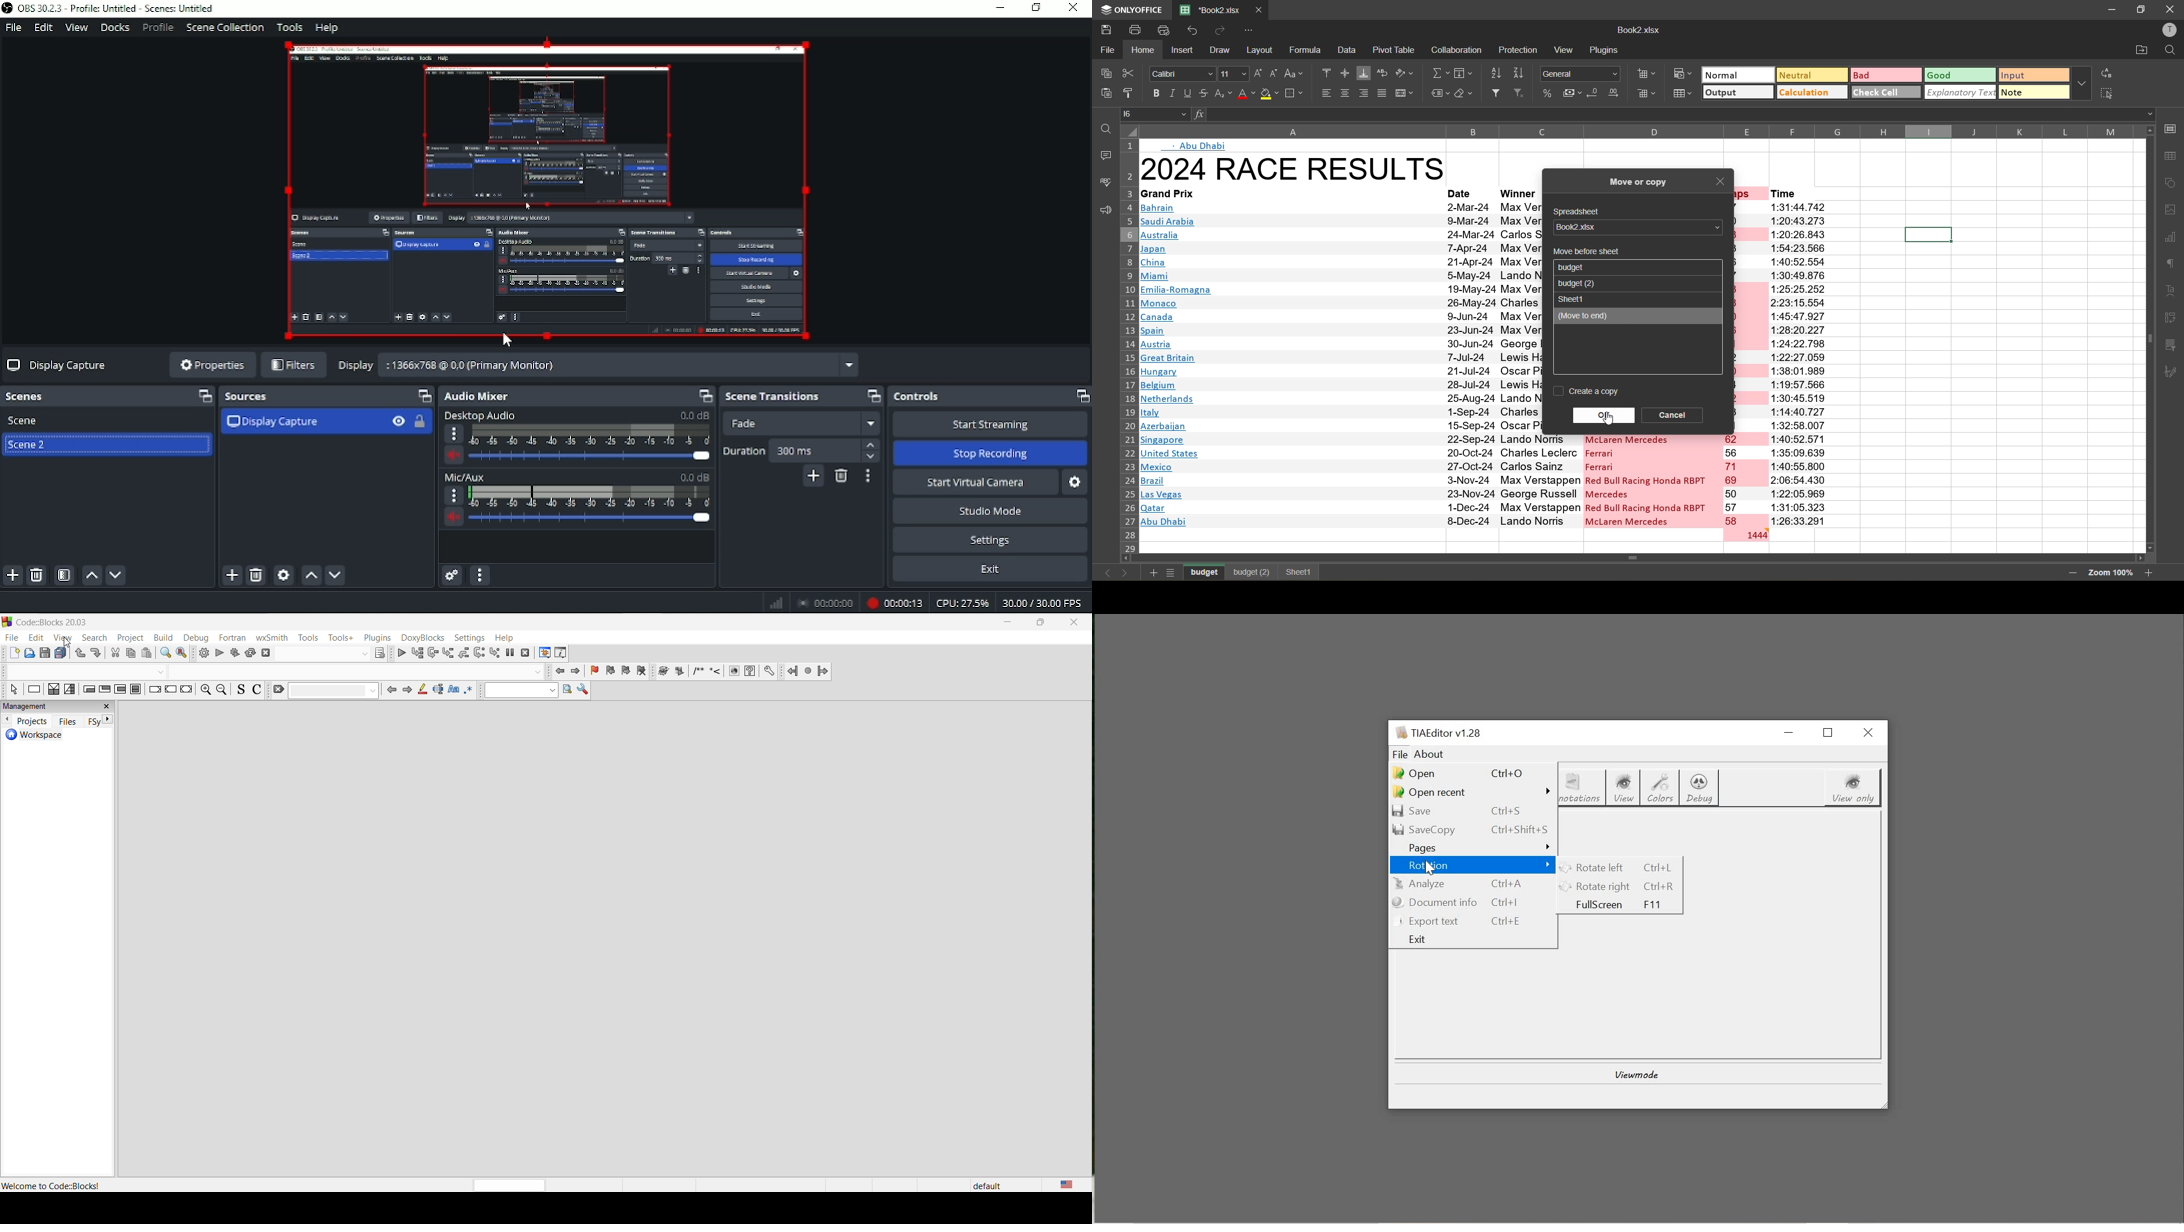 Image resolution: width=2184 pixels, height=1232 pixels. What do you see at coordinates (750, 671) in the screenshot?
I see `HTML help` at bounding box center [750, 671].